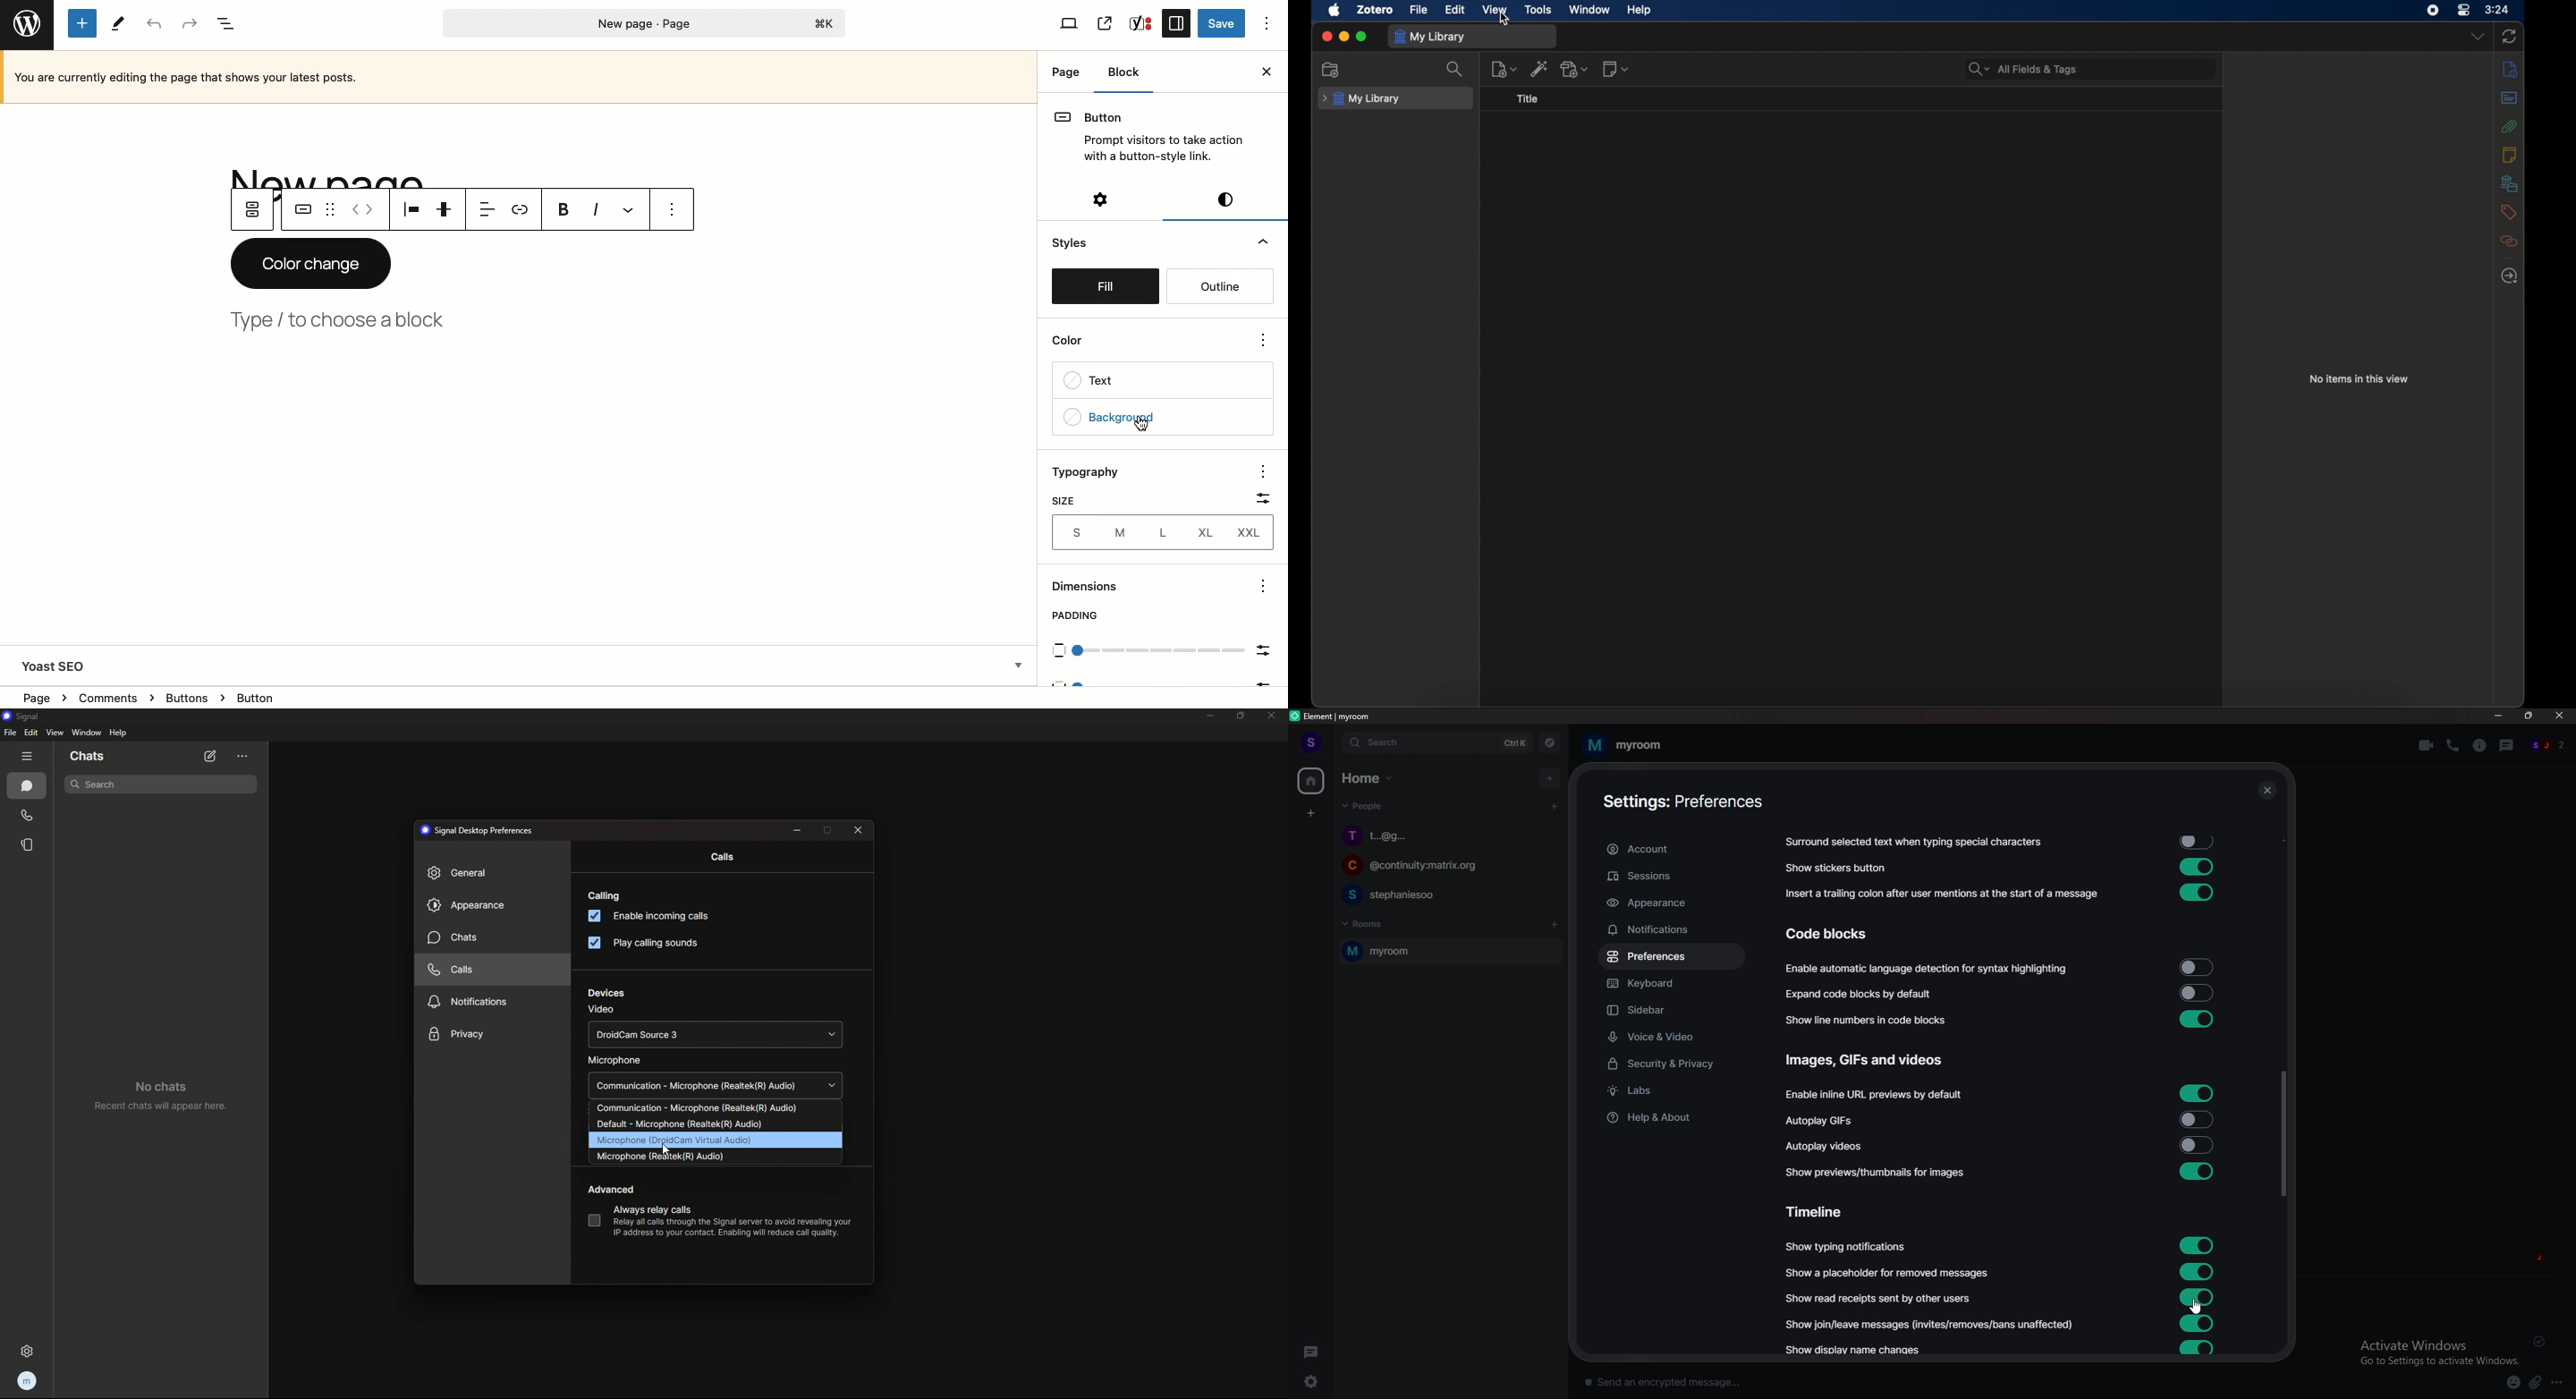 The width and height of the screenshot is (2576, 1400). I want to click on images gif and videos, so click(1867, 1061).